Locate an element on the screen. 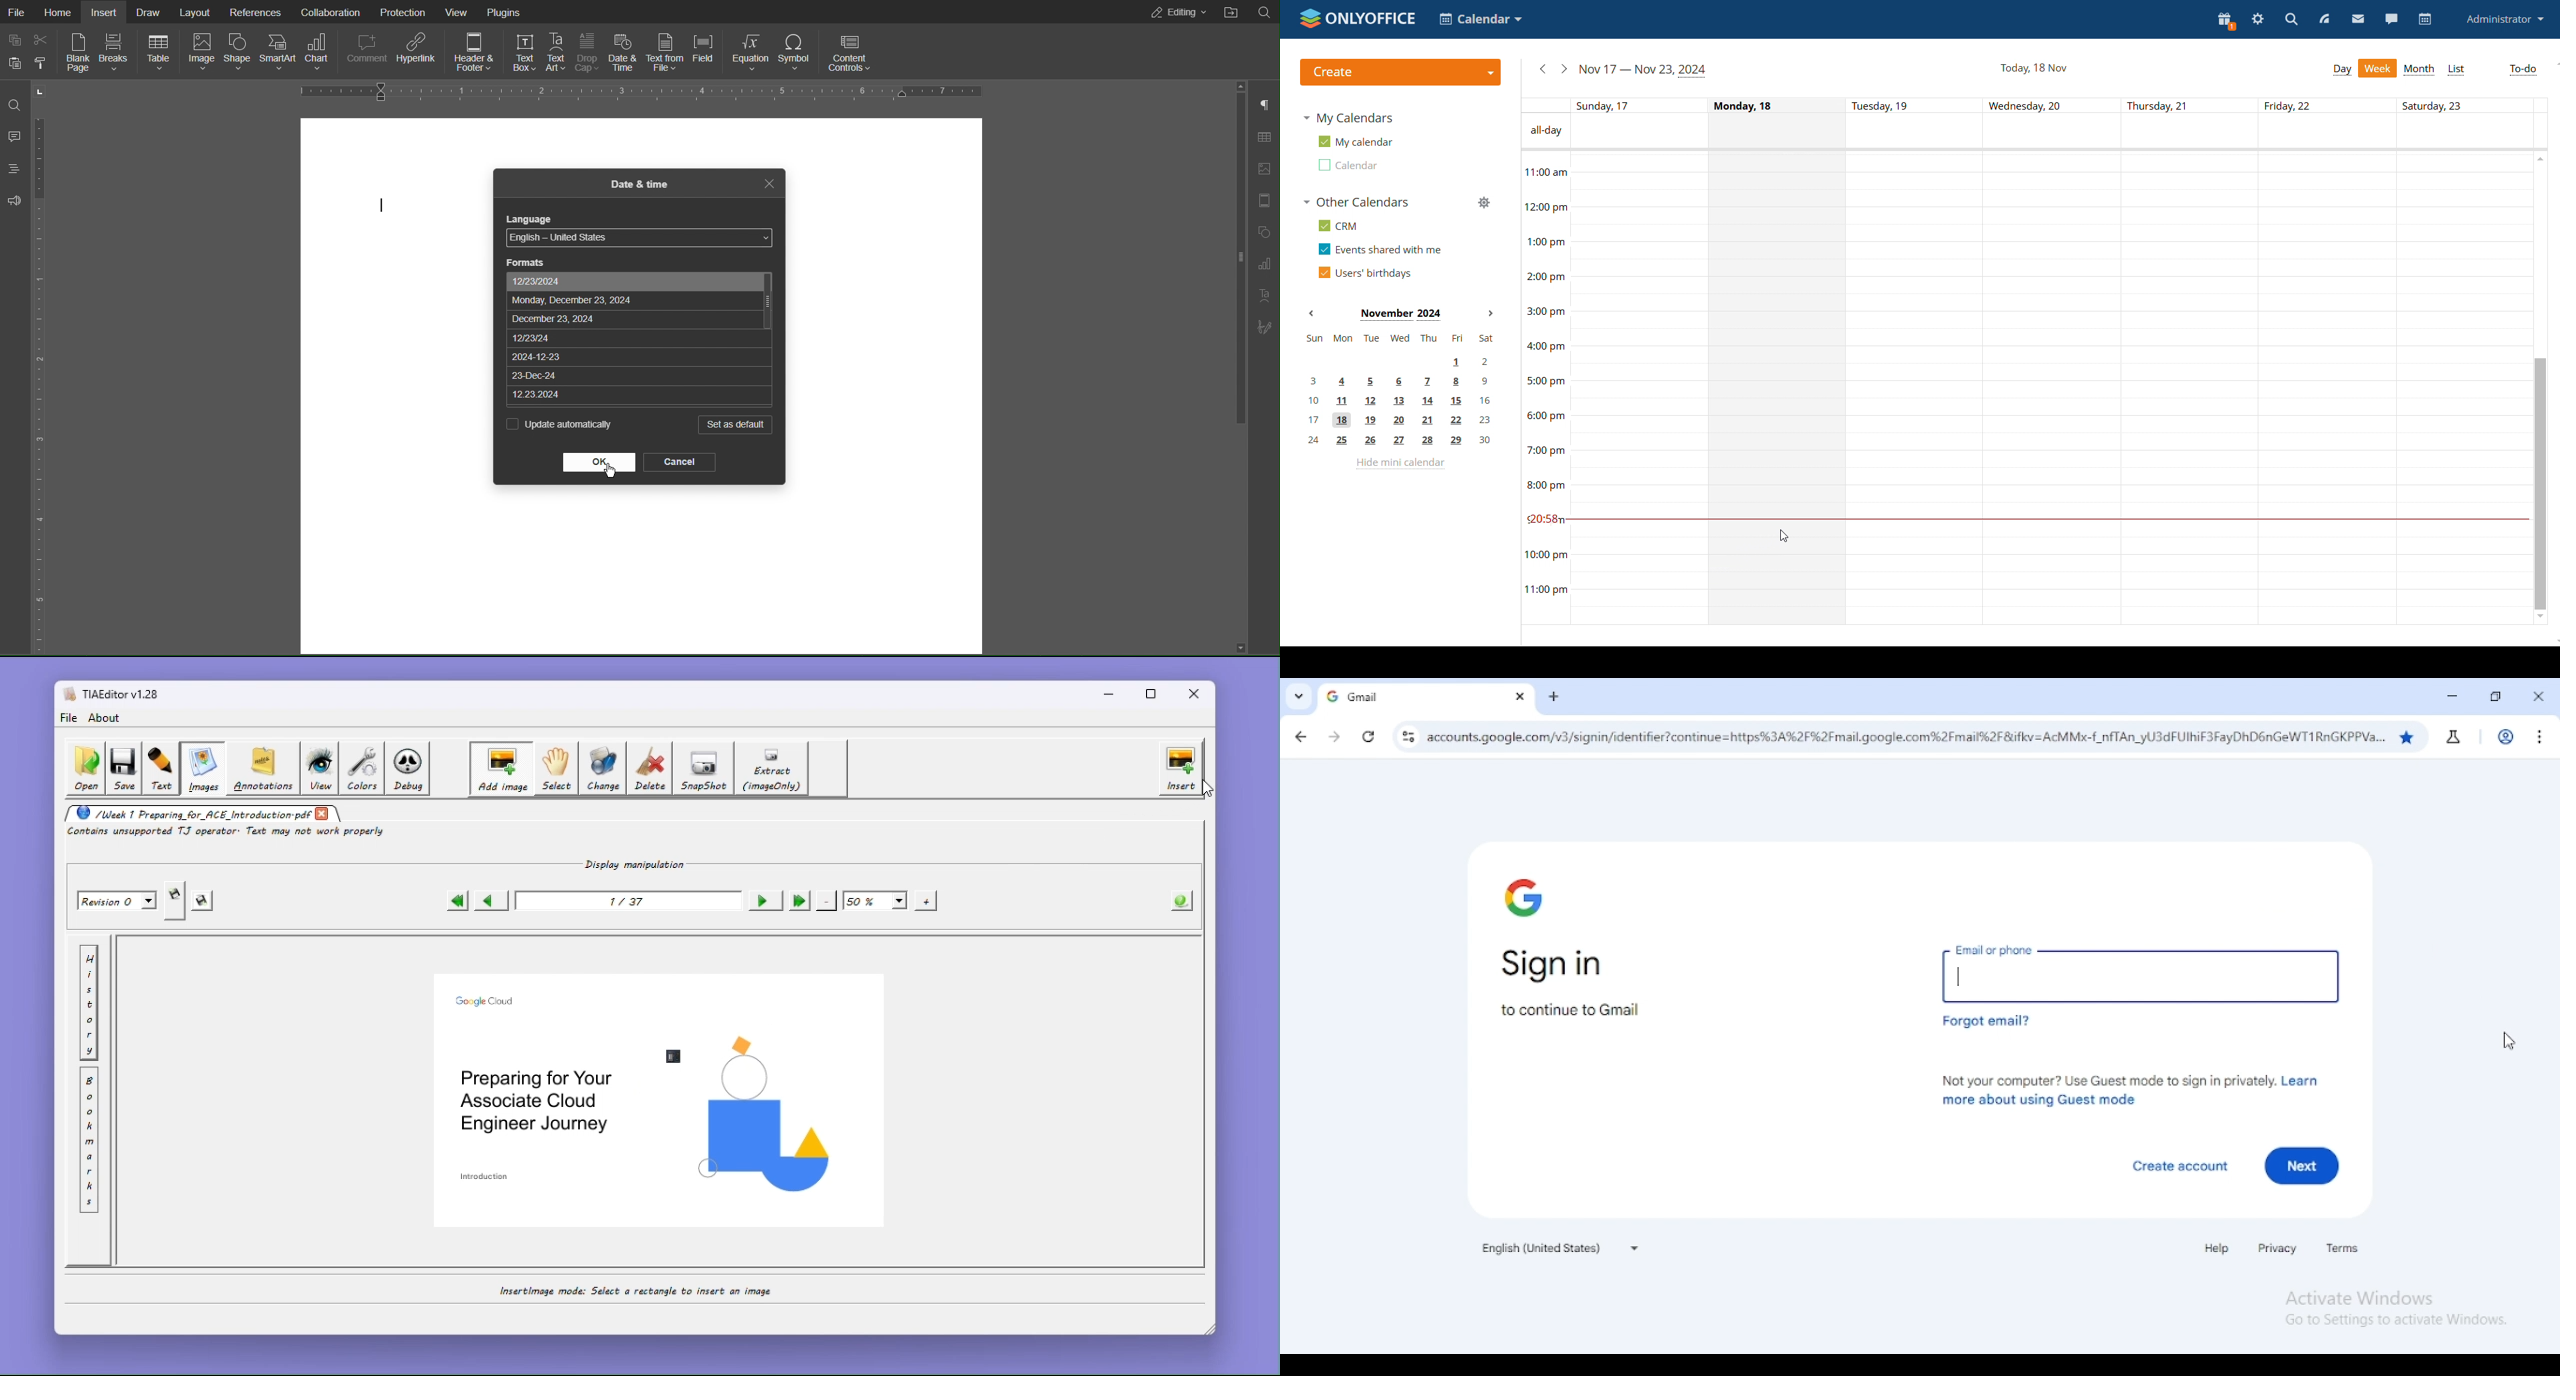  Field is located at coordinates (703, 51).